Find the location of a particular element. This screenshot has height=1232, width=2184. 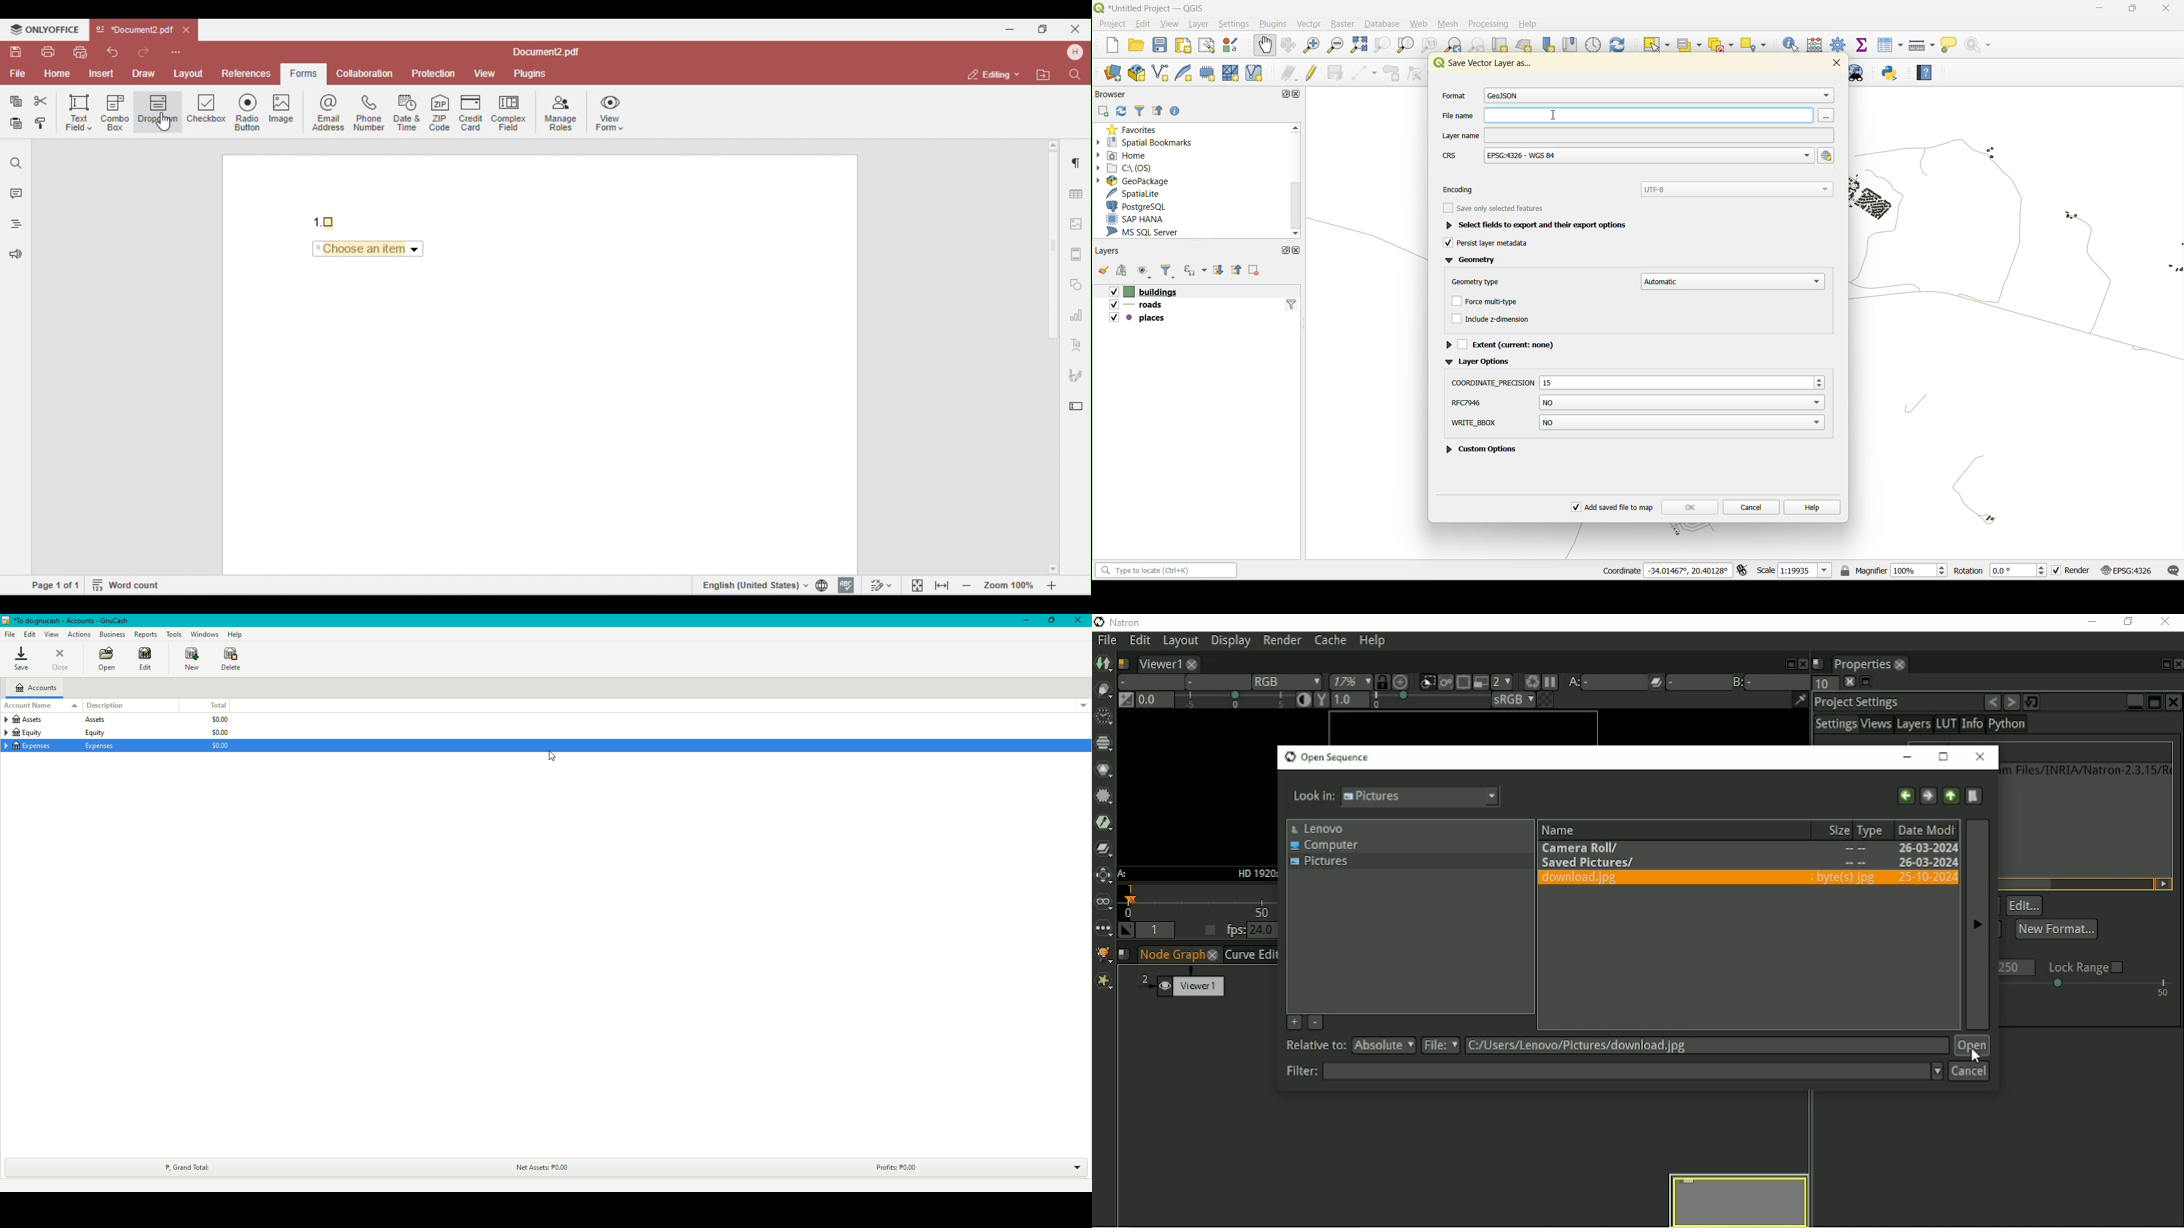

Close is located at coordinates (1981, 757).